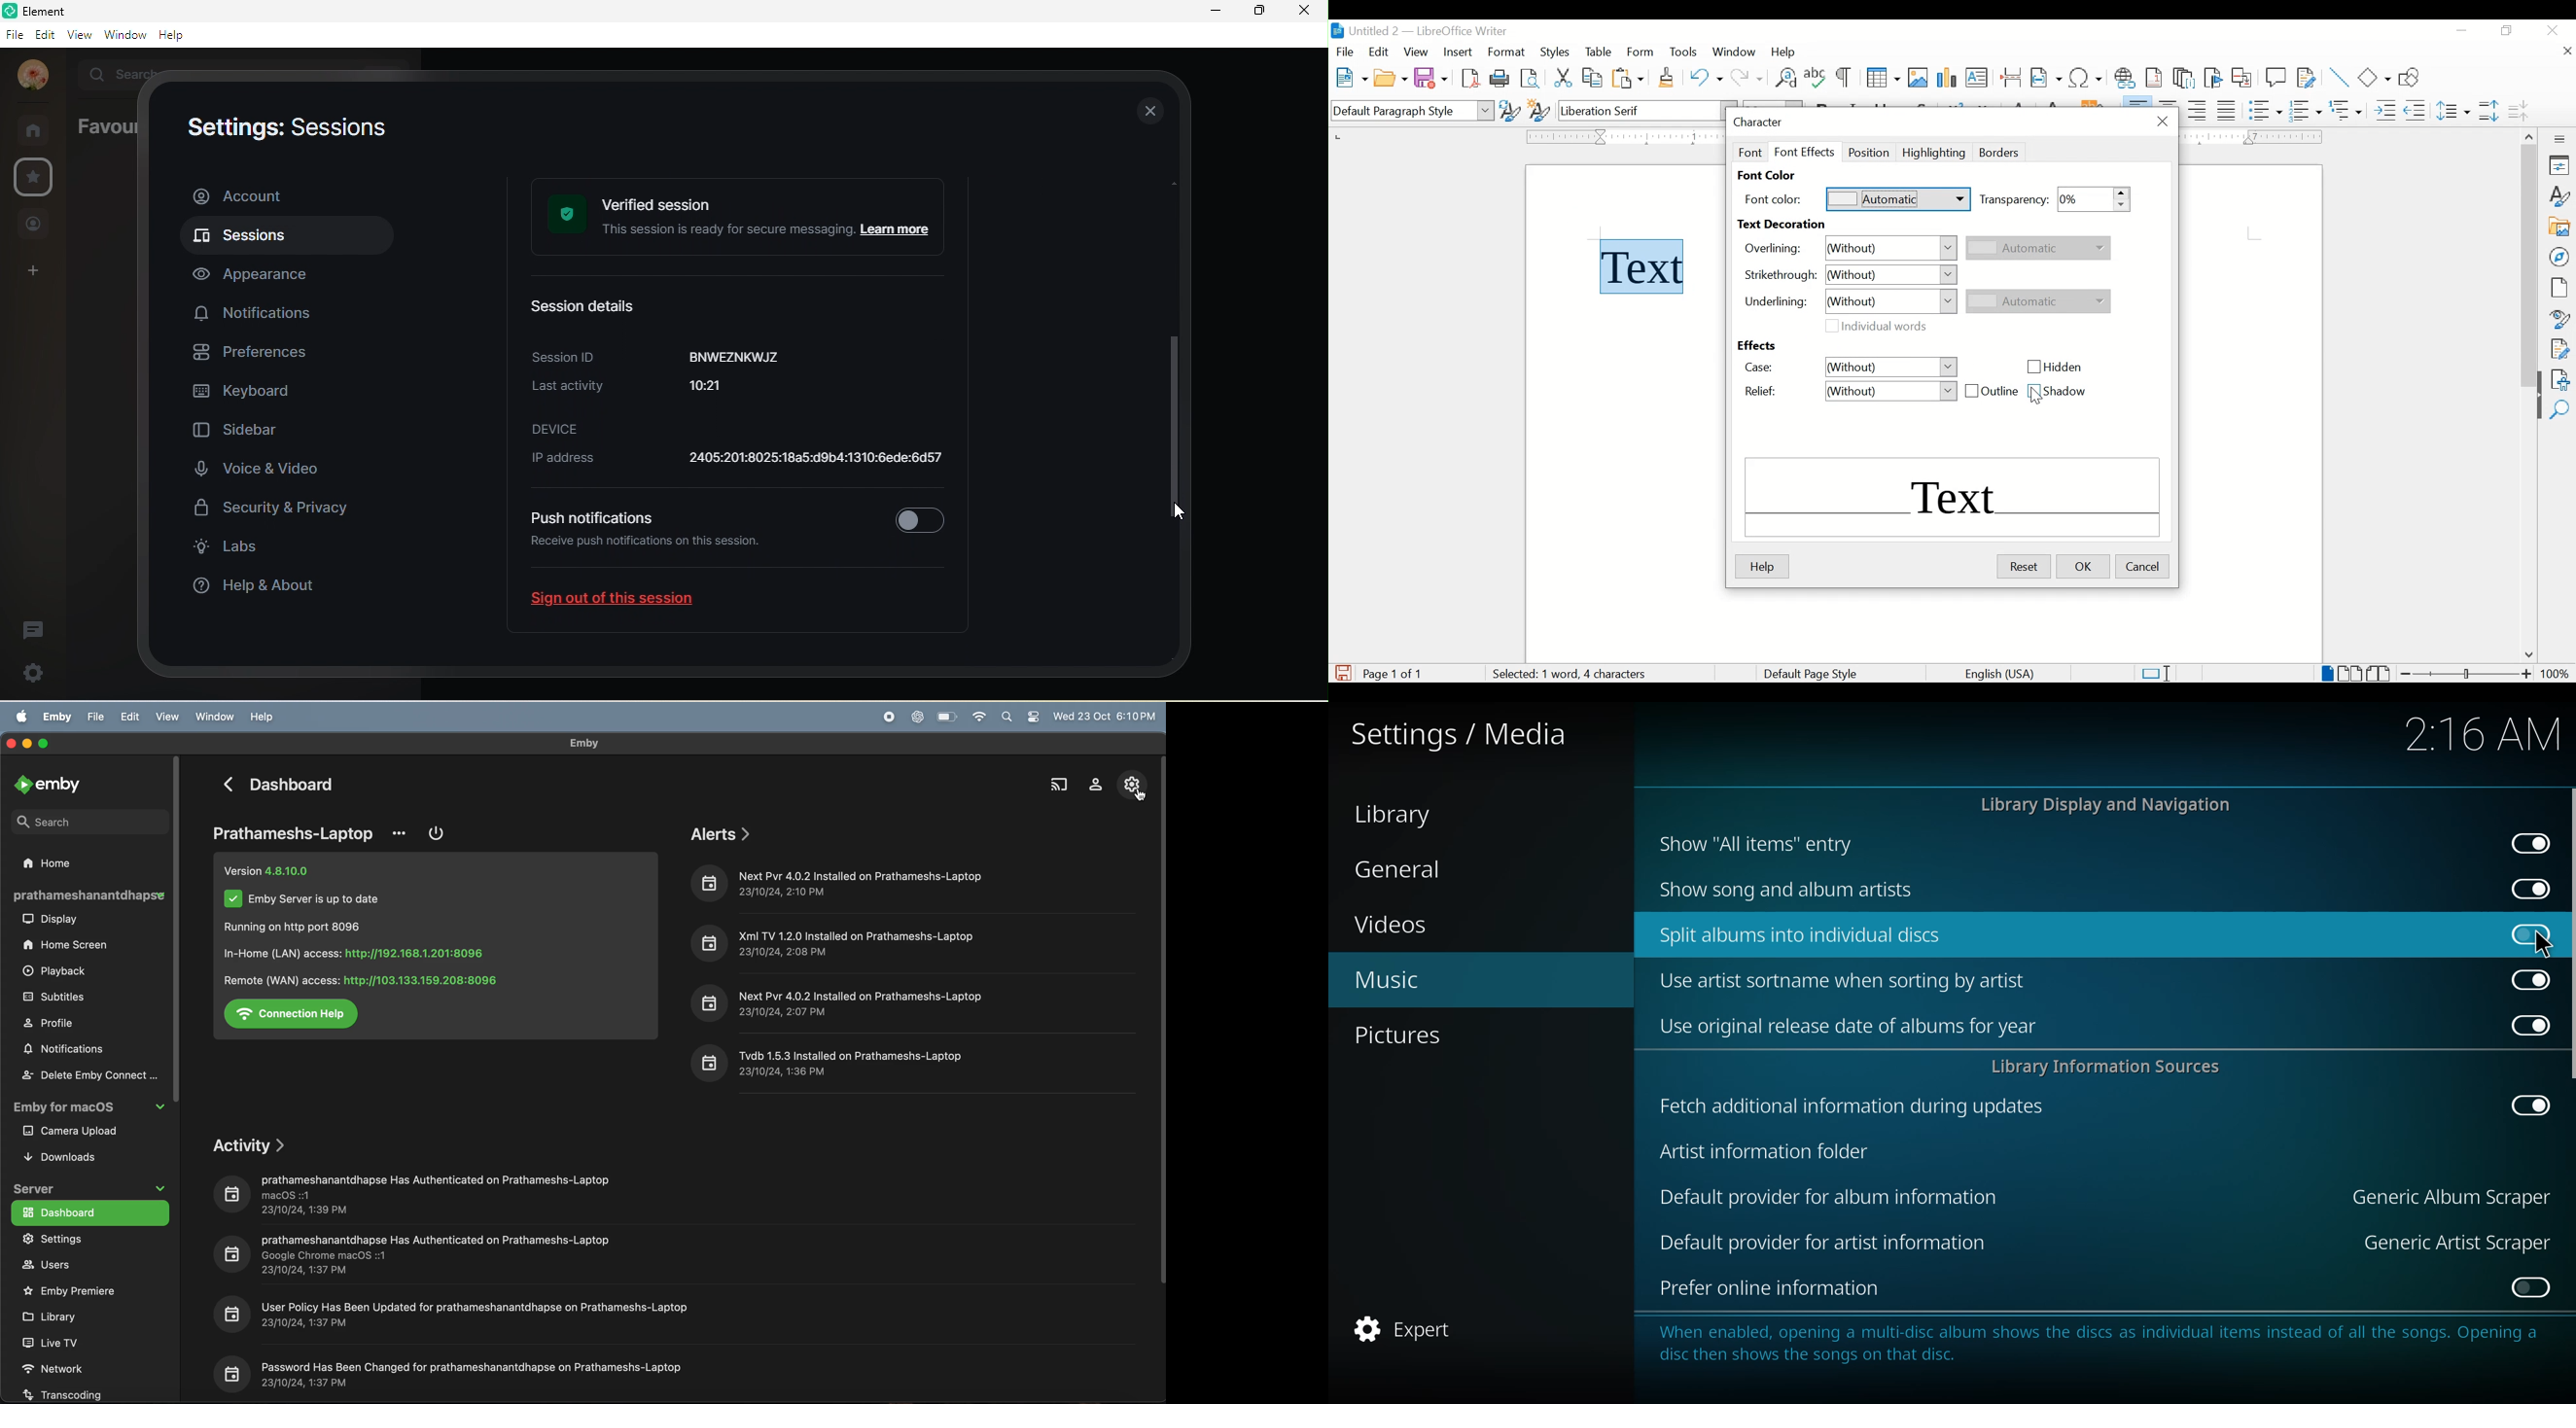 This screenshot has height=1428, width=2576. What do you see at coordinates (2381, 673) in the screenshot?
I see `book view` at bounding box center [2381, 673].